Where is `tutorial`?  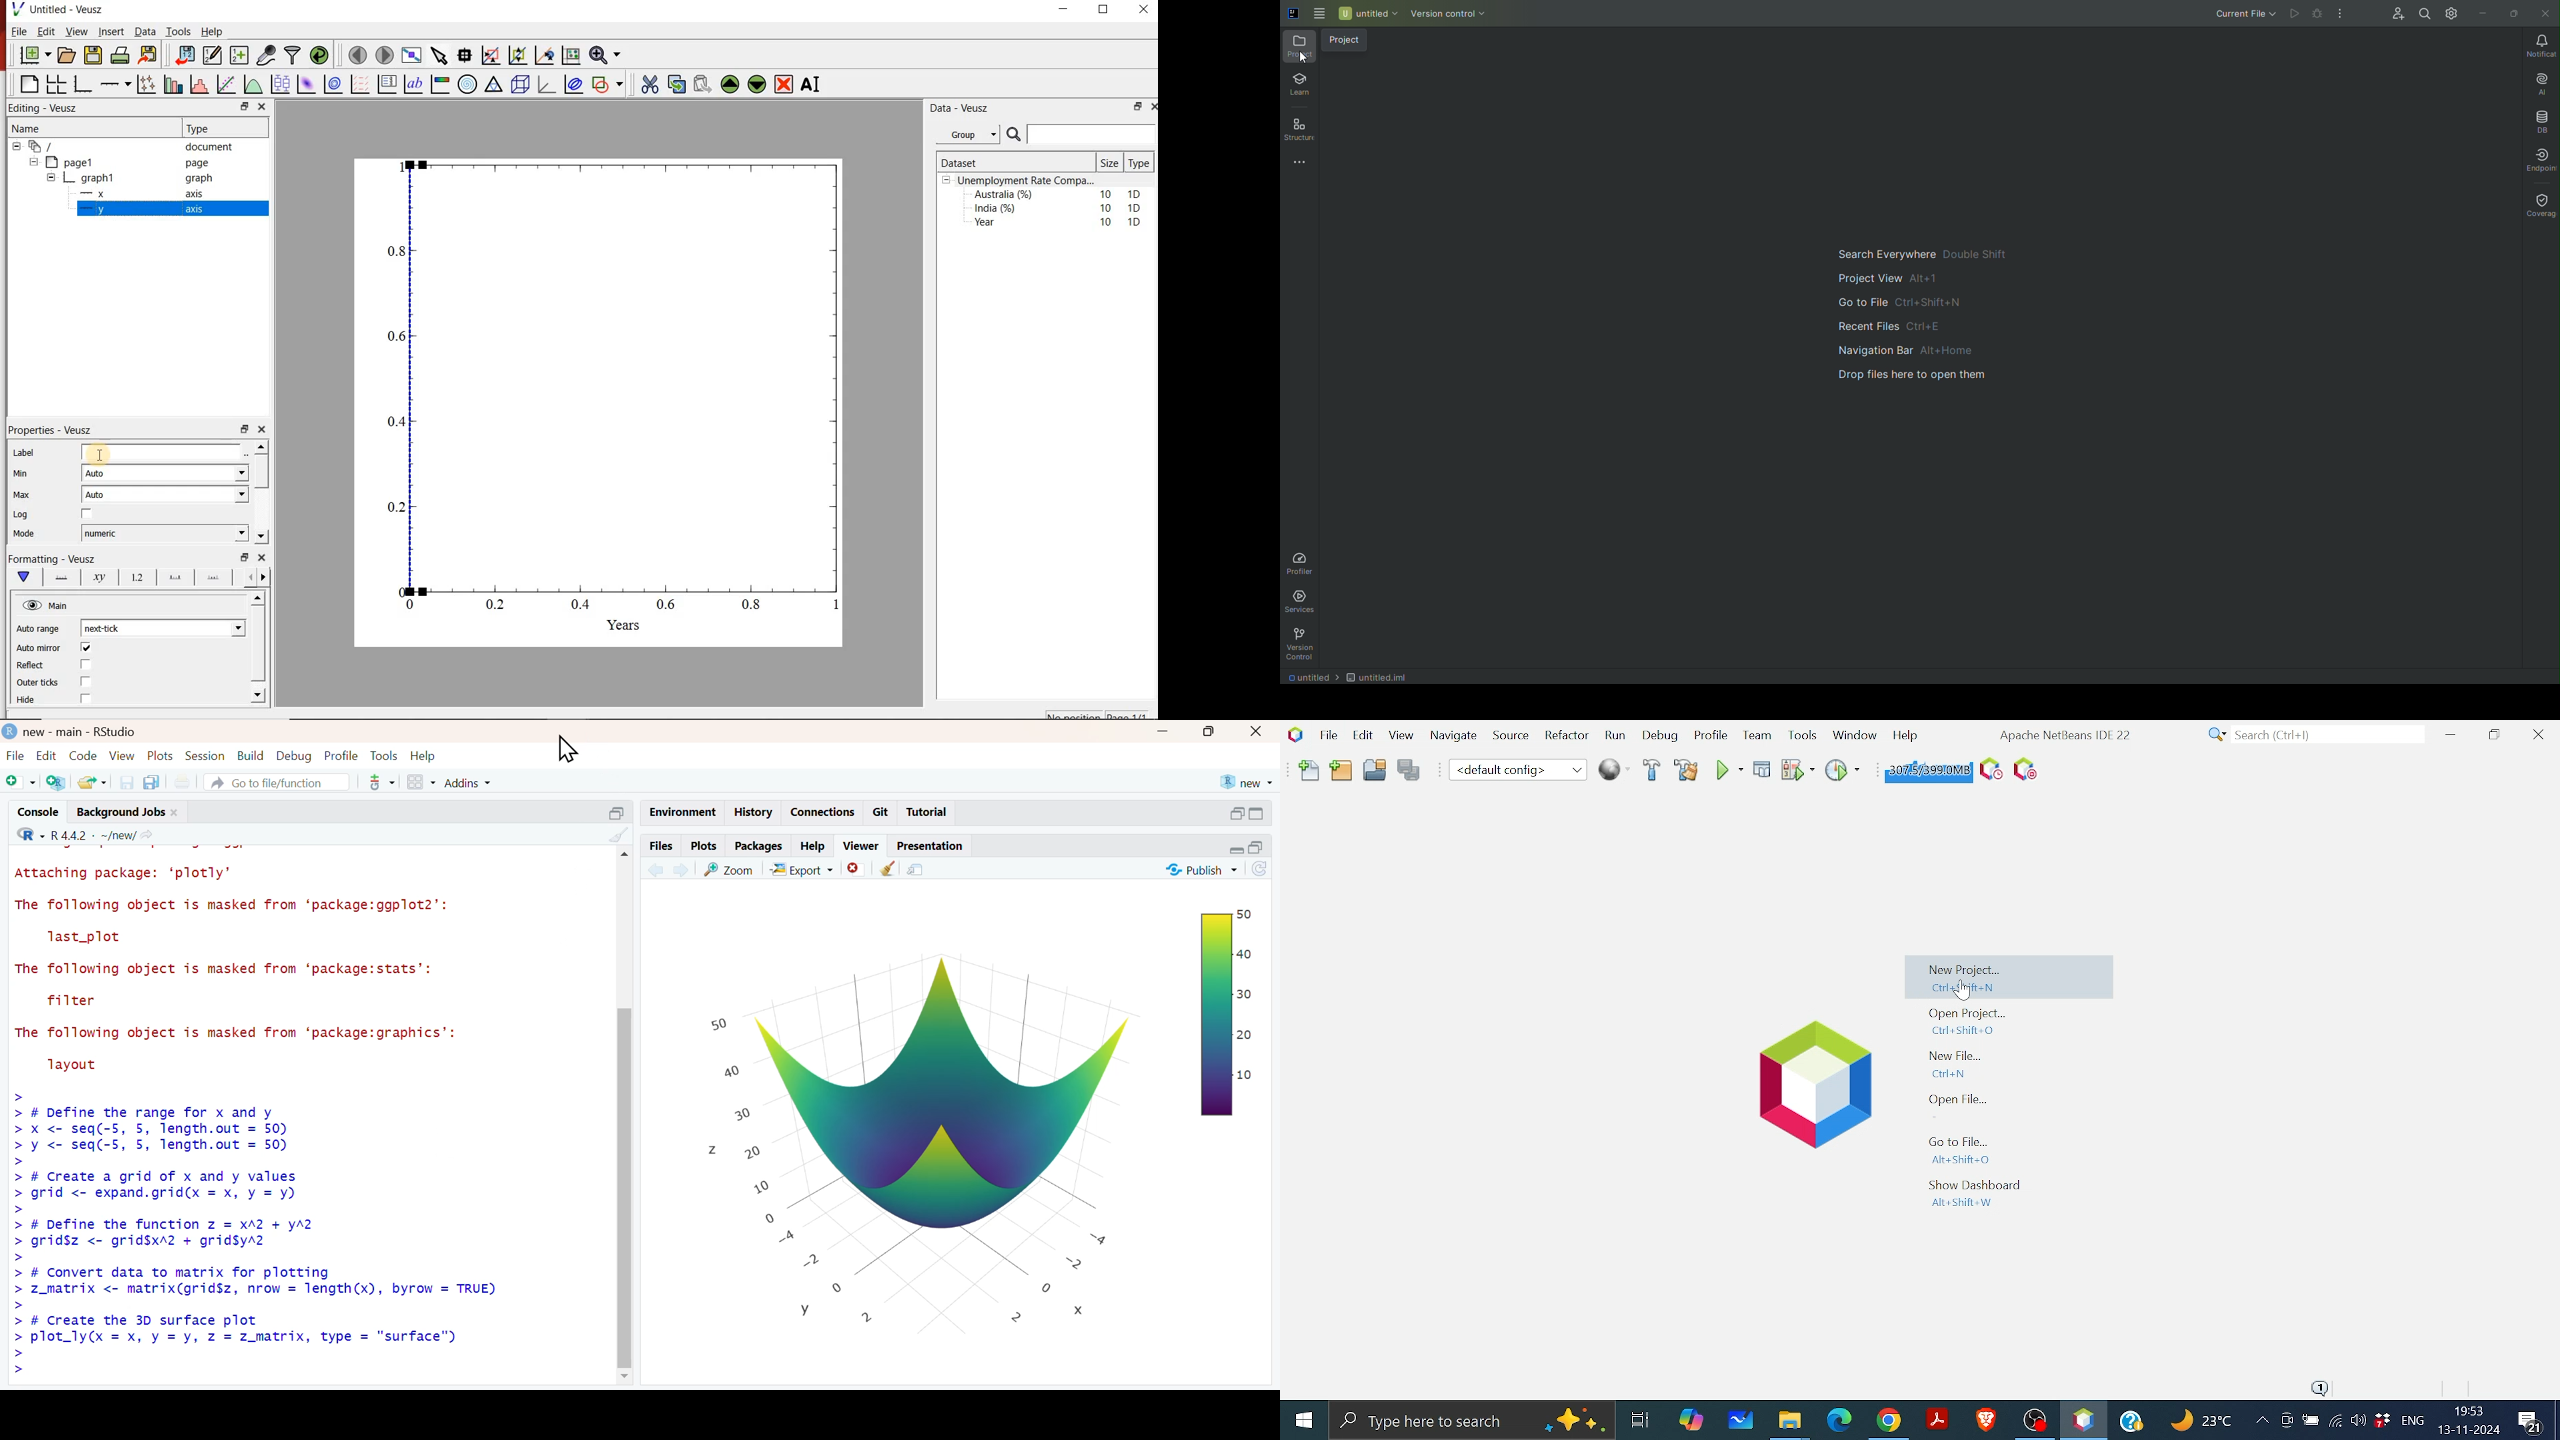
tutorial is located at coordinates (927, 814).